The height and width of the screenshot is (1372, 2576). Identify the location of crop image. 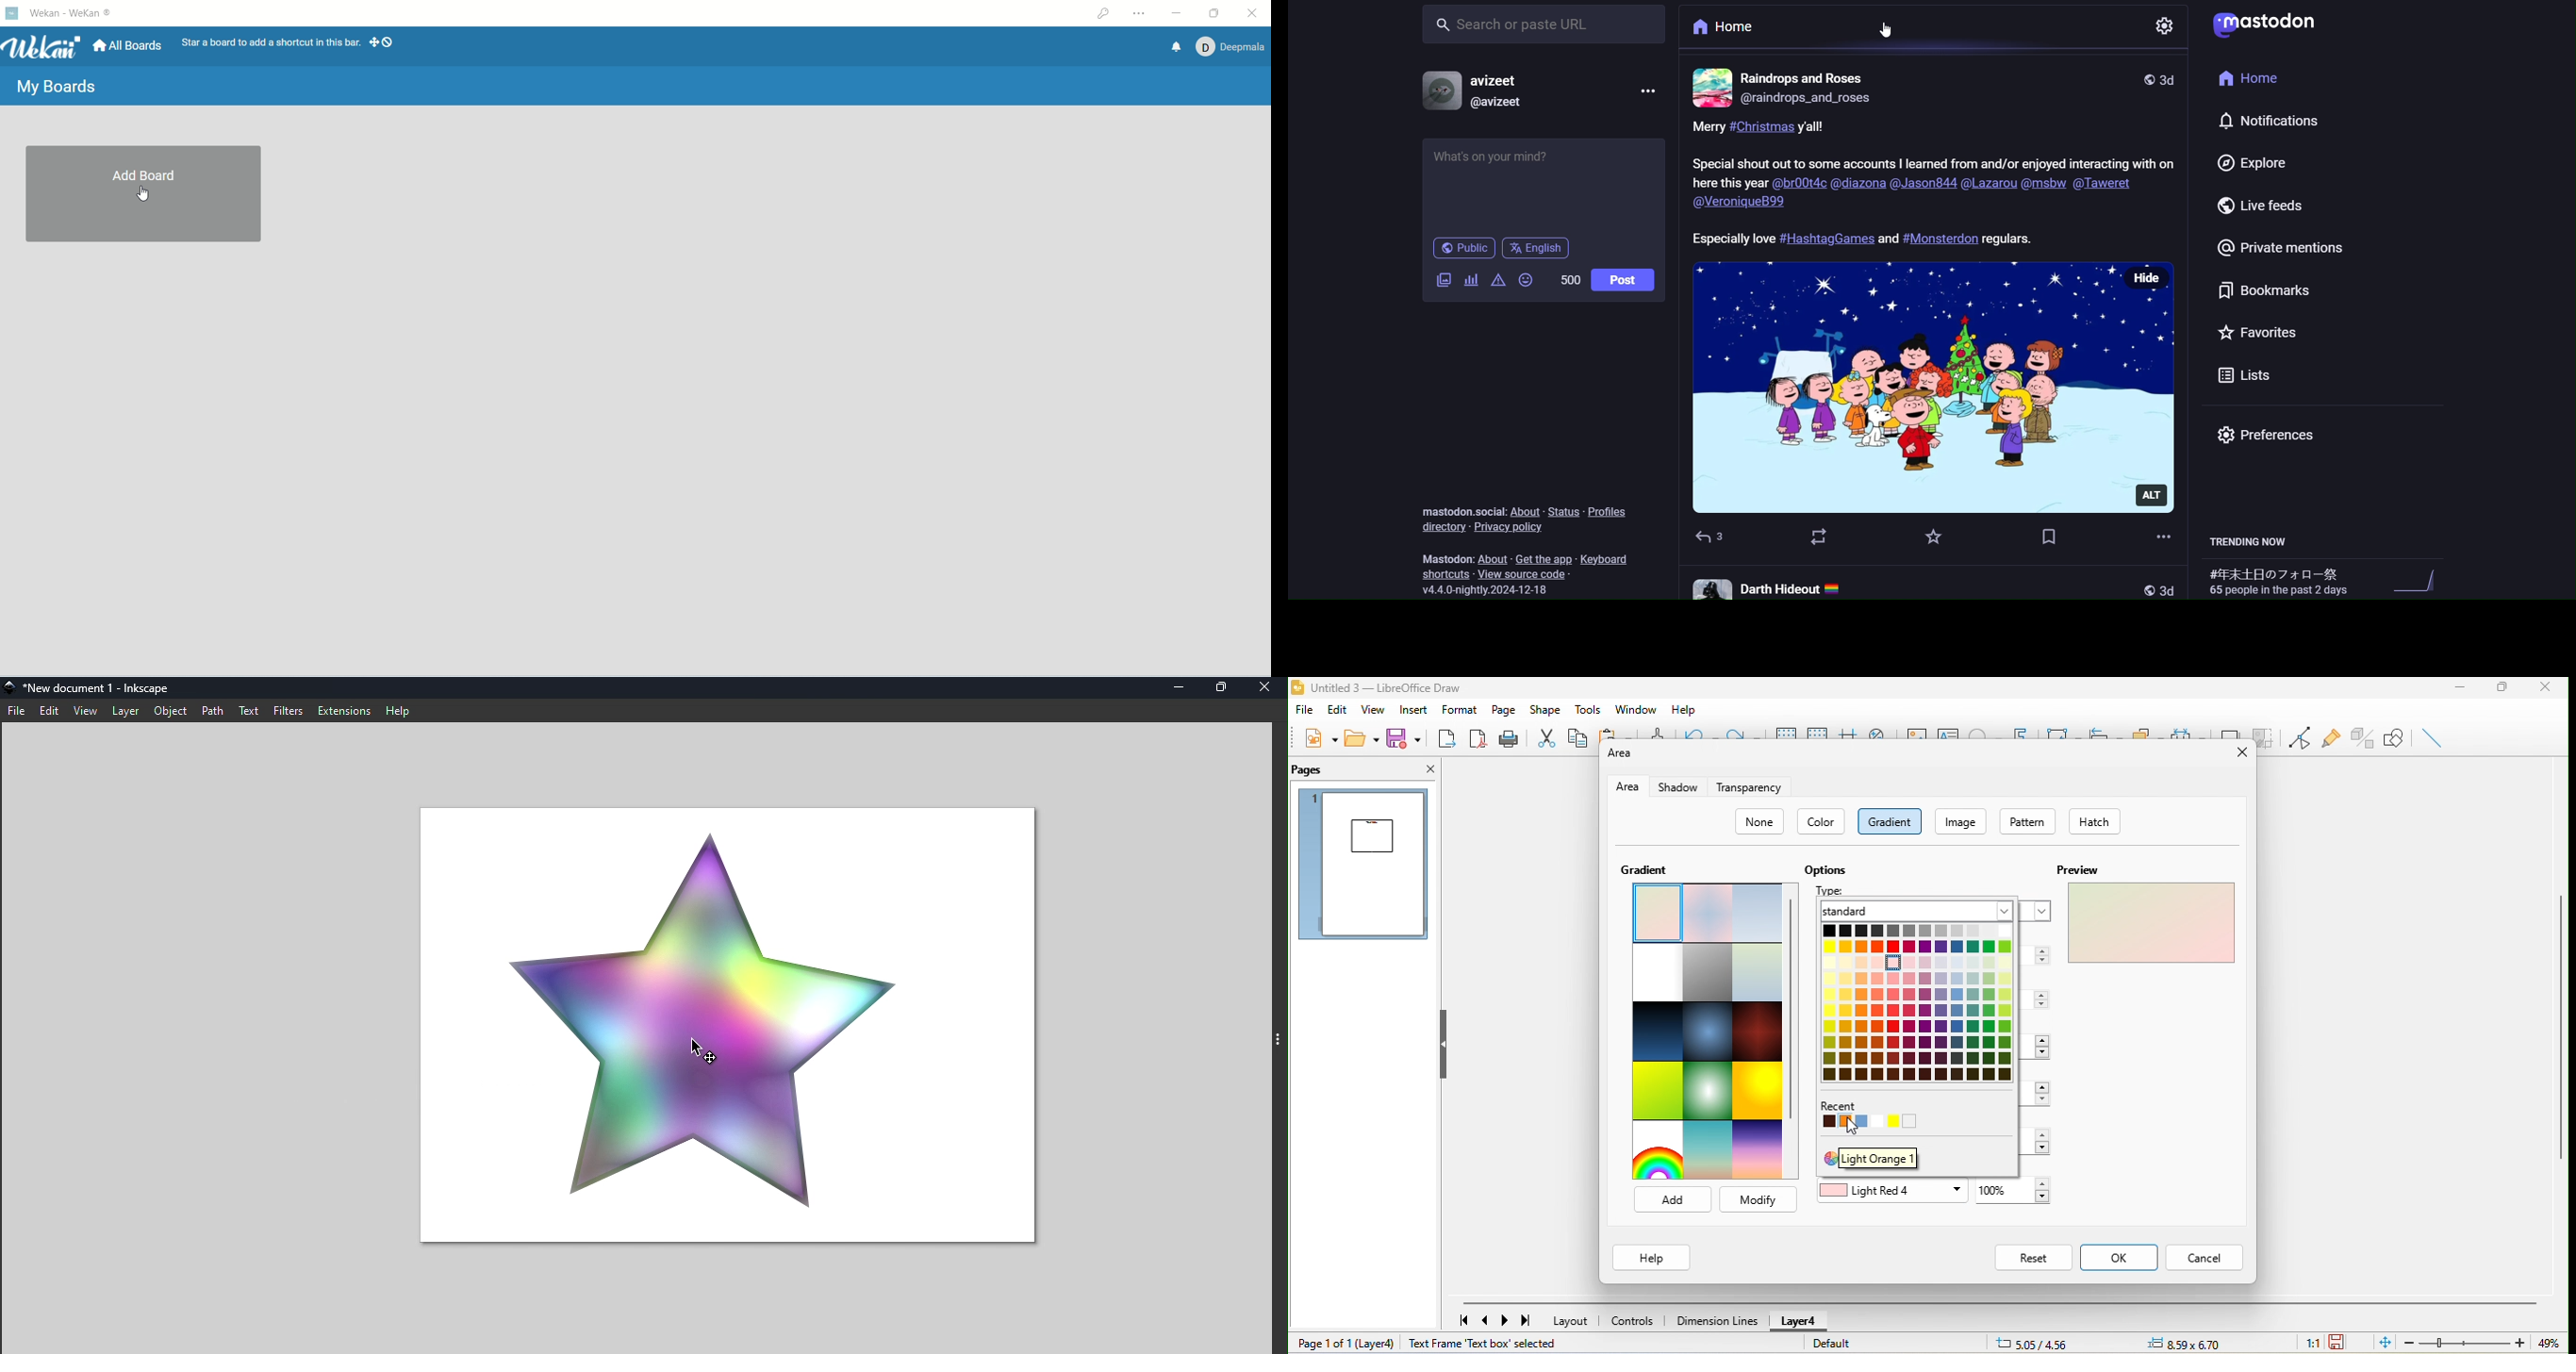
(2264, 736).